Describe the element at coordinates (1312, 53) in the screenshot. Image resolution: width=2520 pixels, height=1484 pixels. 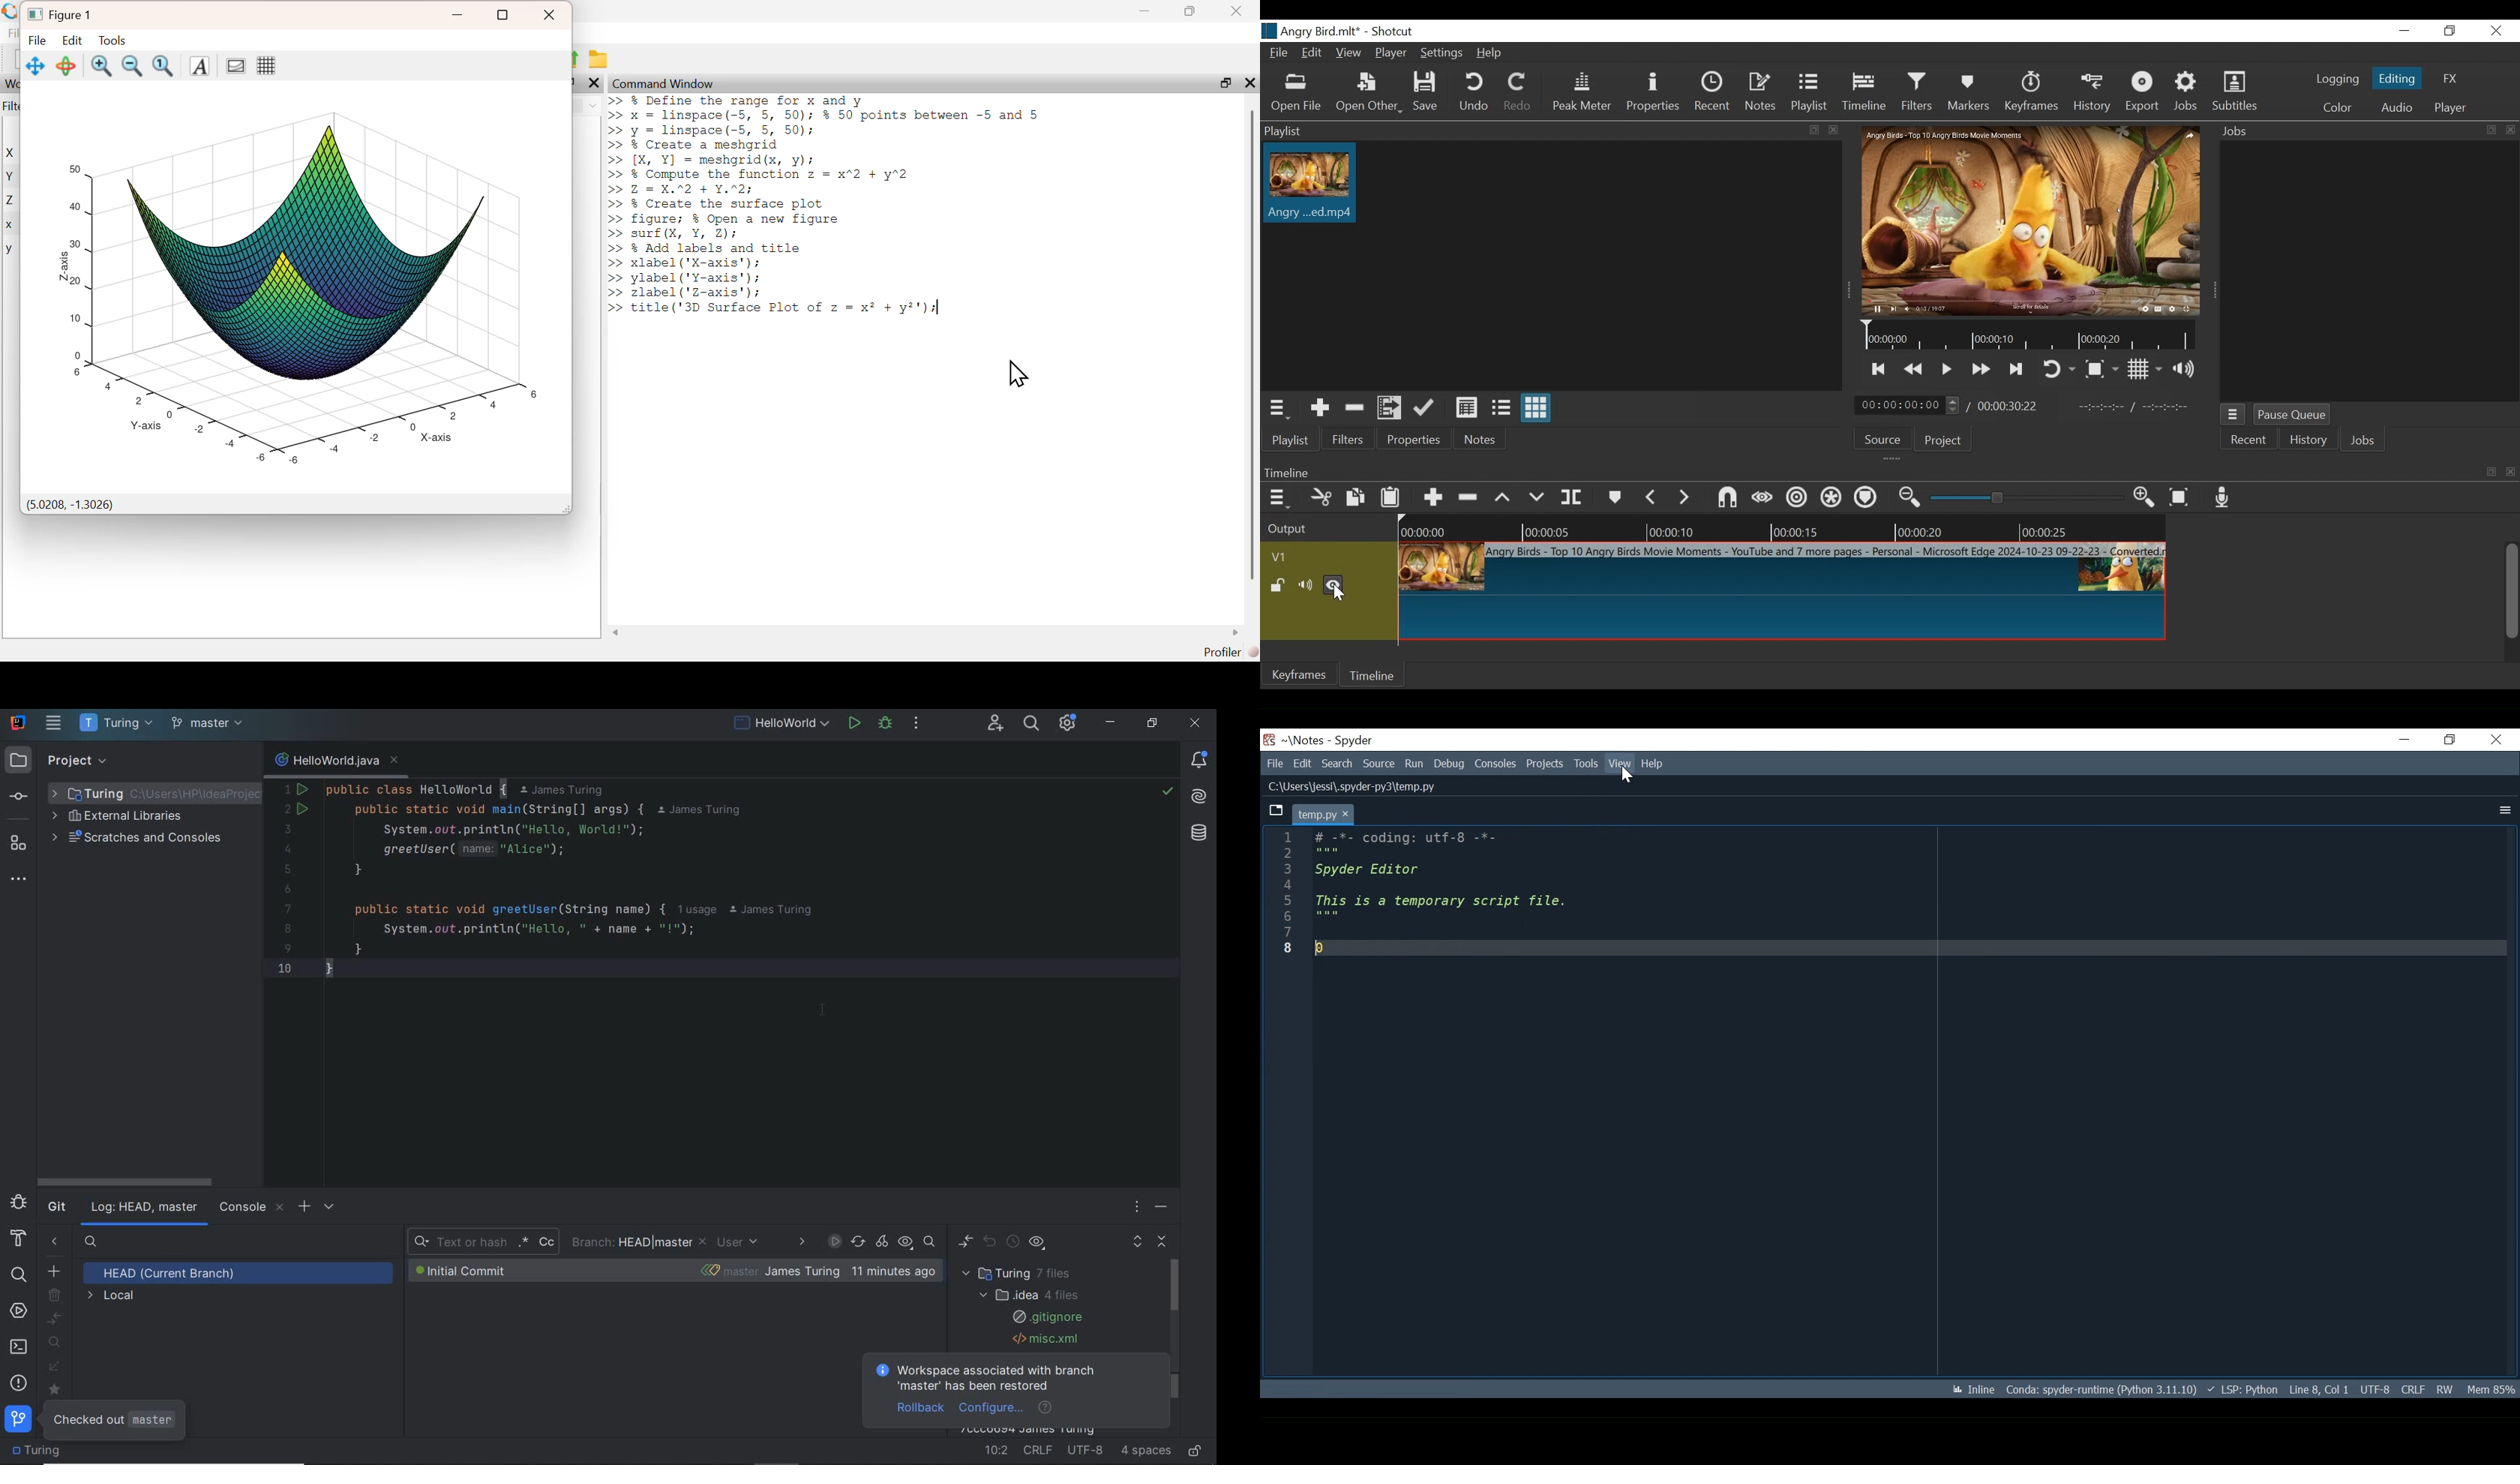
I see `Edit` at that location.